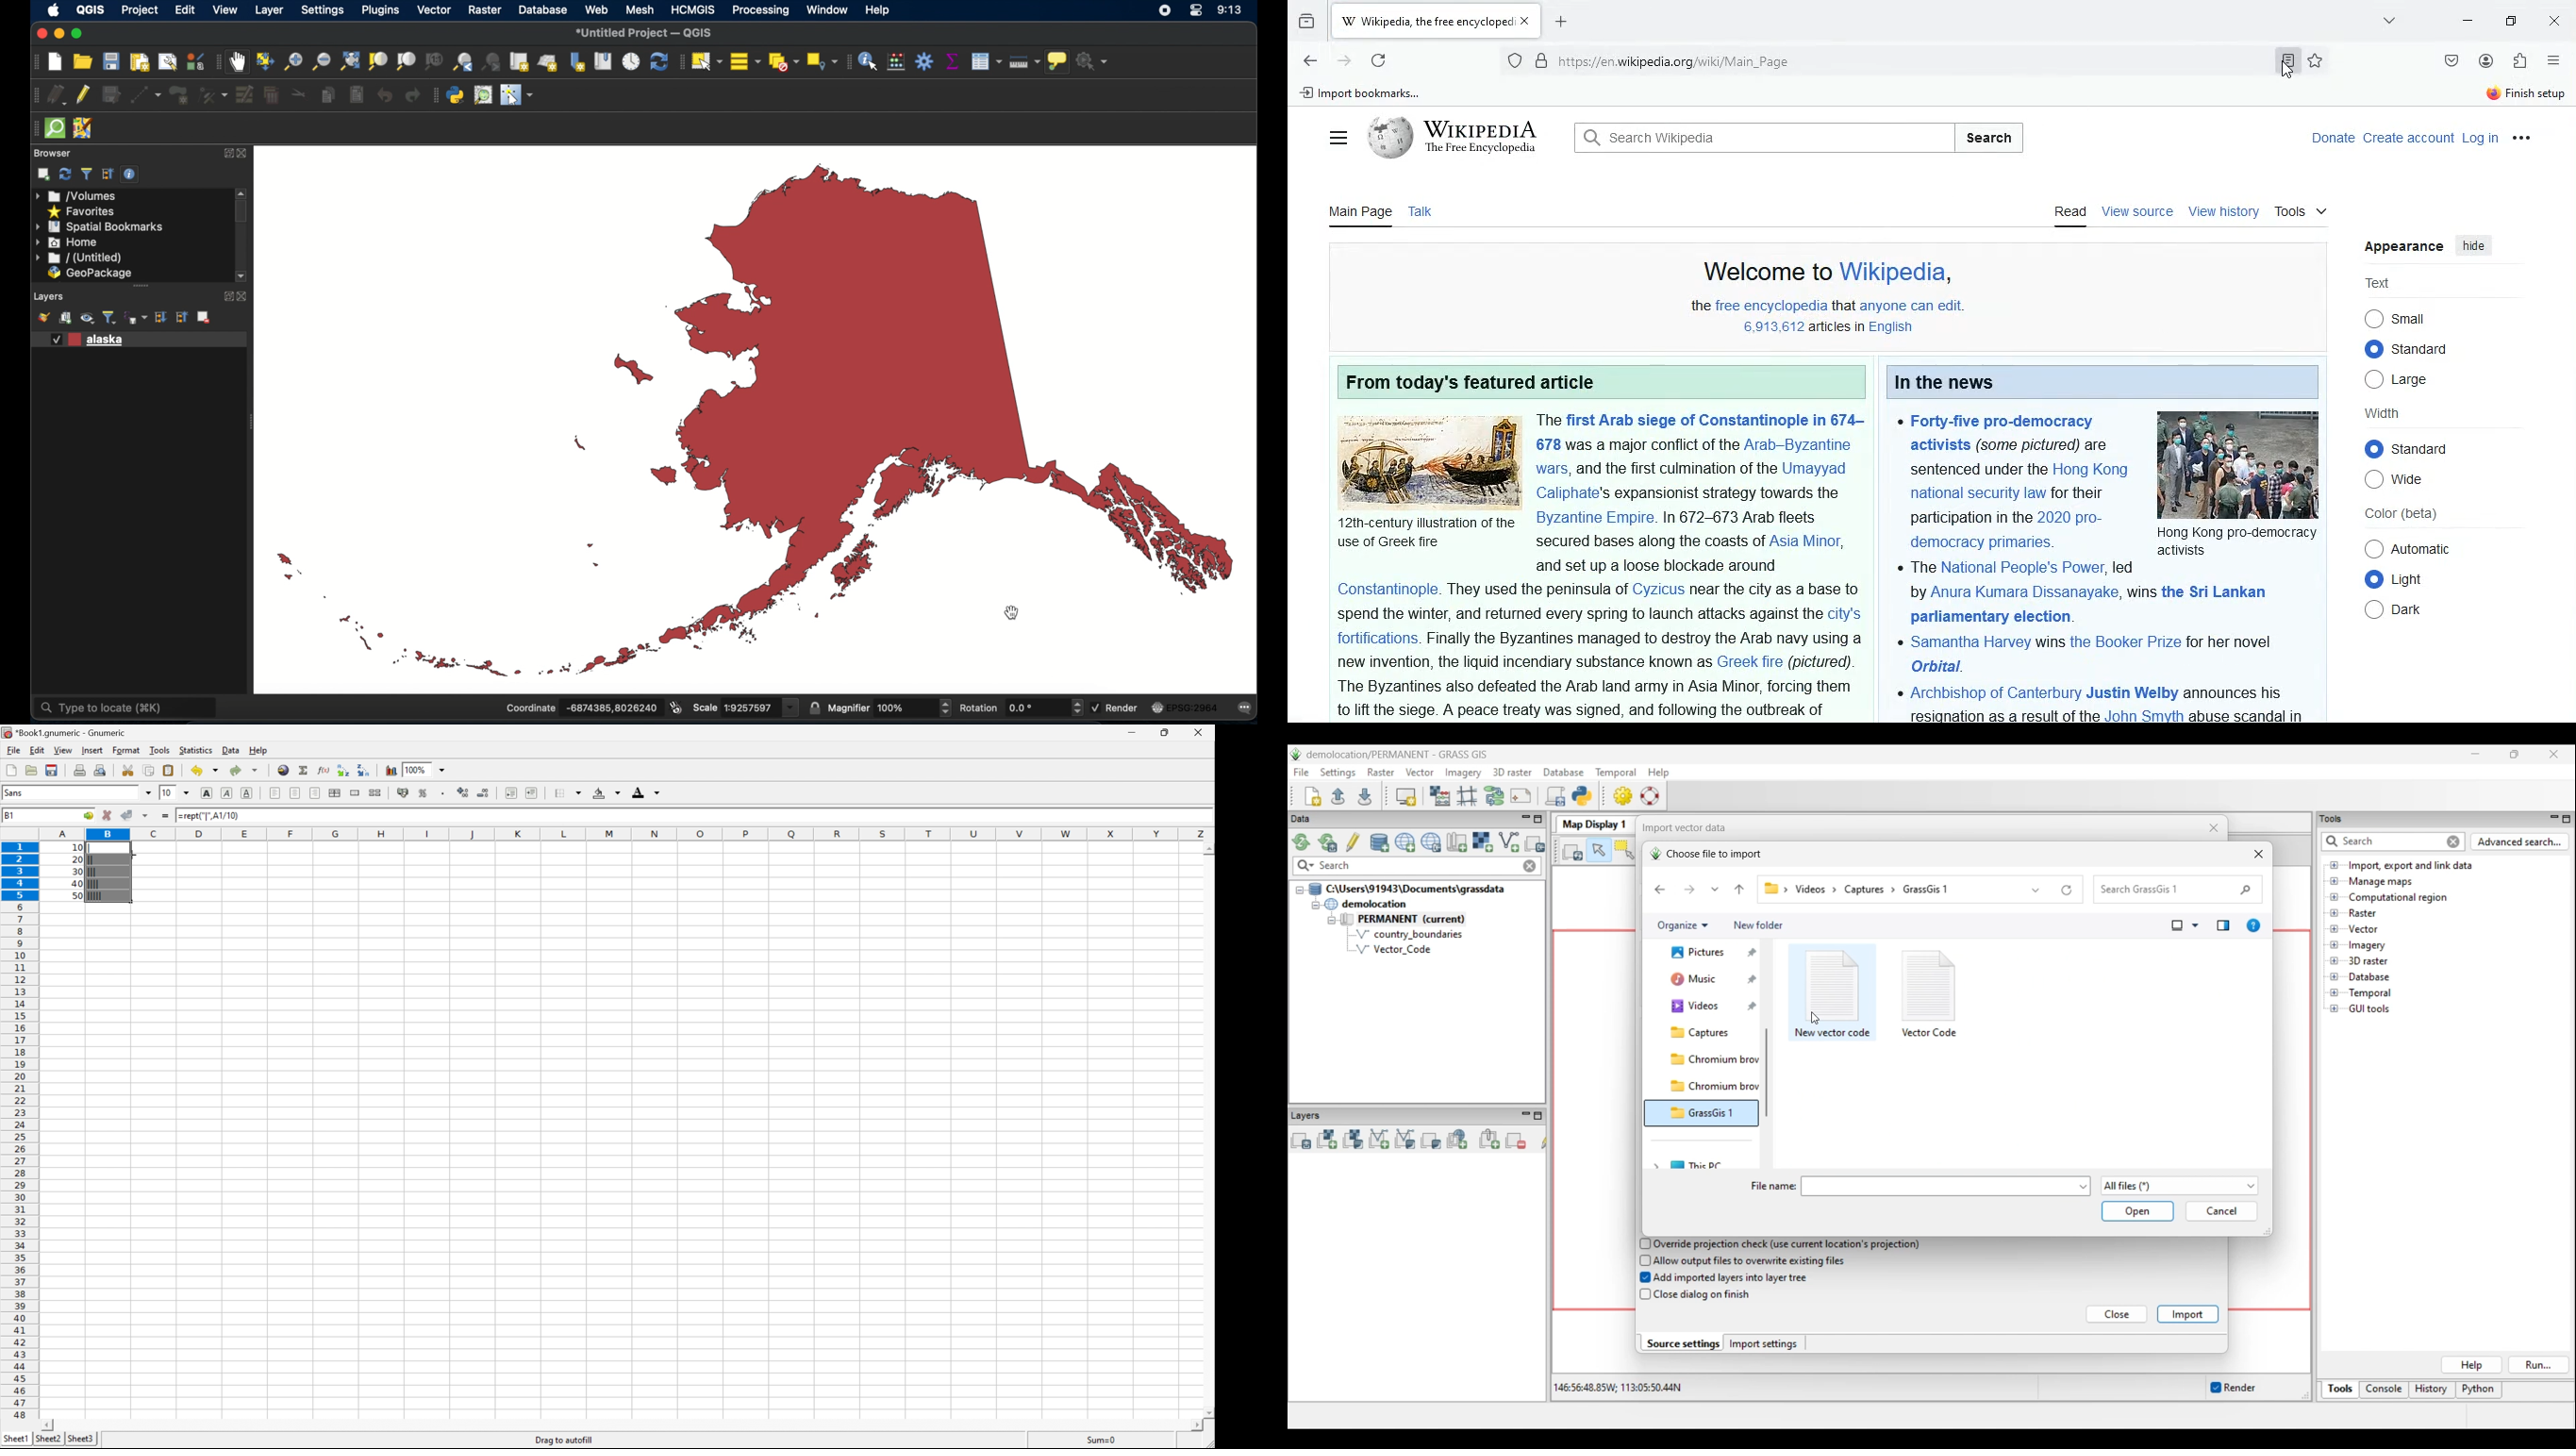 The height and width of the screenshot is (1456, 2576). What do you see at coordinates (443, 769) in the screenshot?
I see `Drop Down` at bounding box center [443, 769].